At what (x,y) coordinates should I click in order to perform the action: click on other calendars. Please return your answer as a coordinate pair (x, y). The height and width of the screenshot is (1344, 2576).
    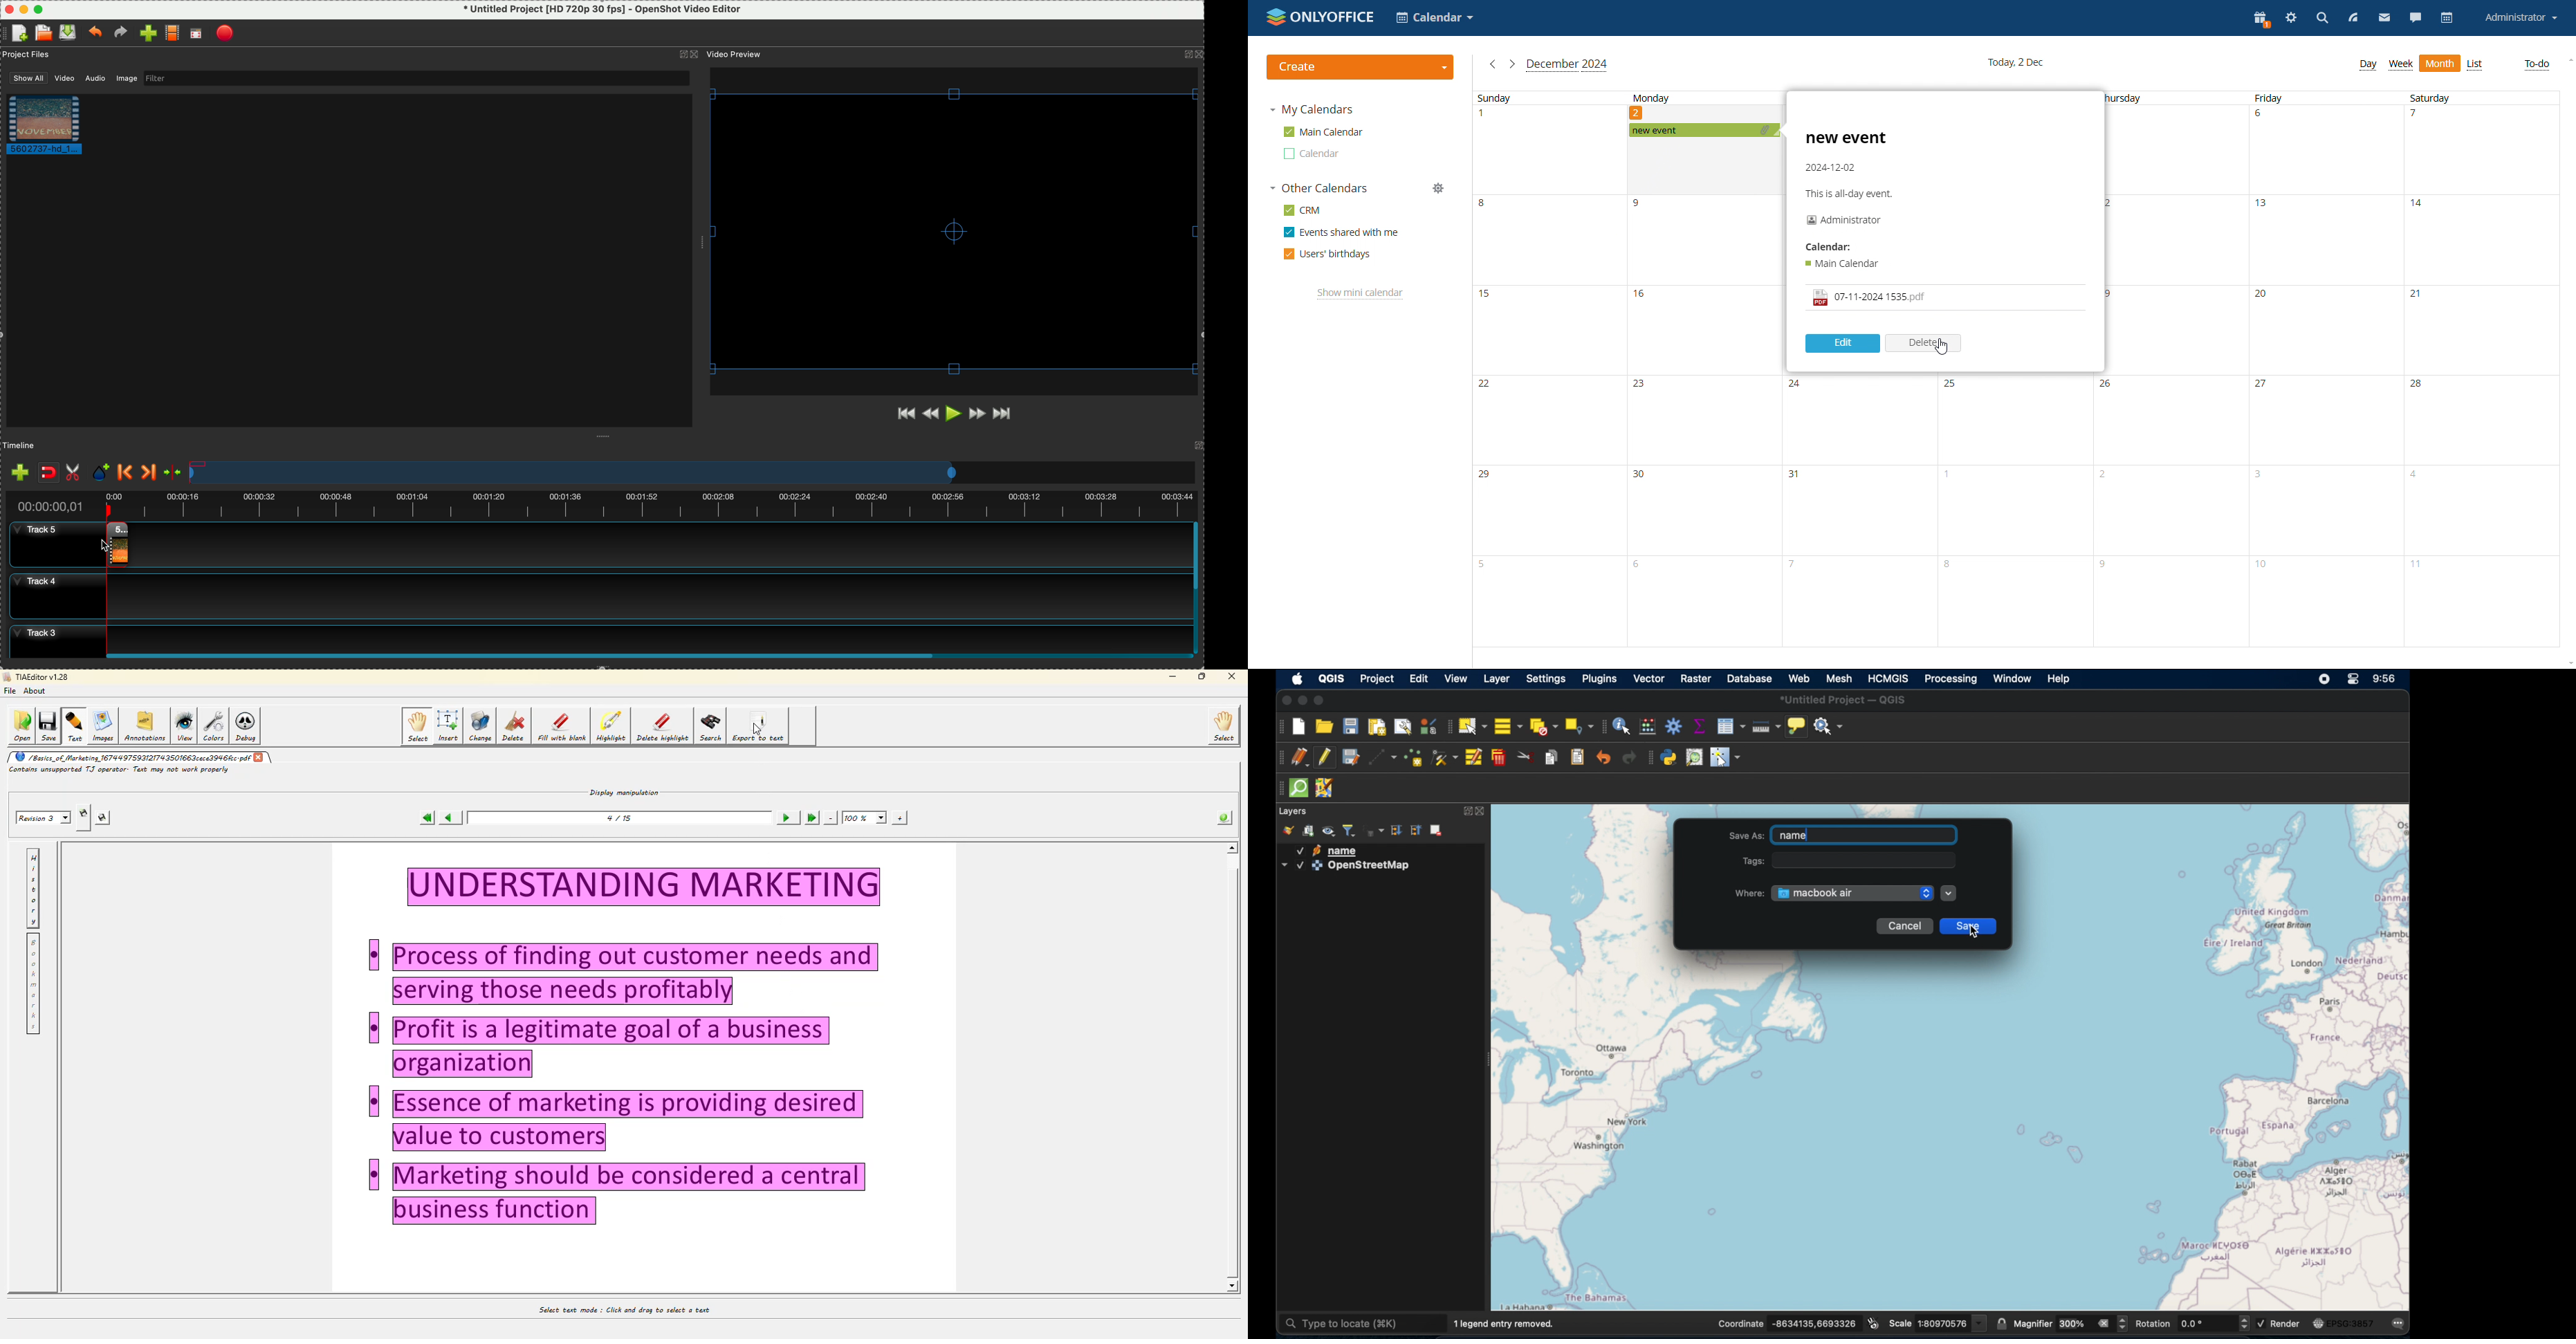
    Looking at the image, I should click on (1318, 188).